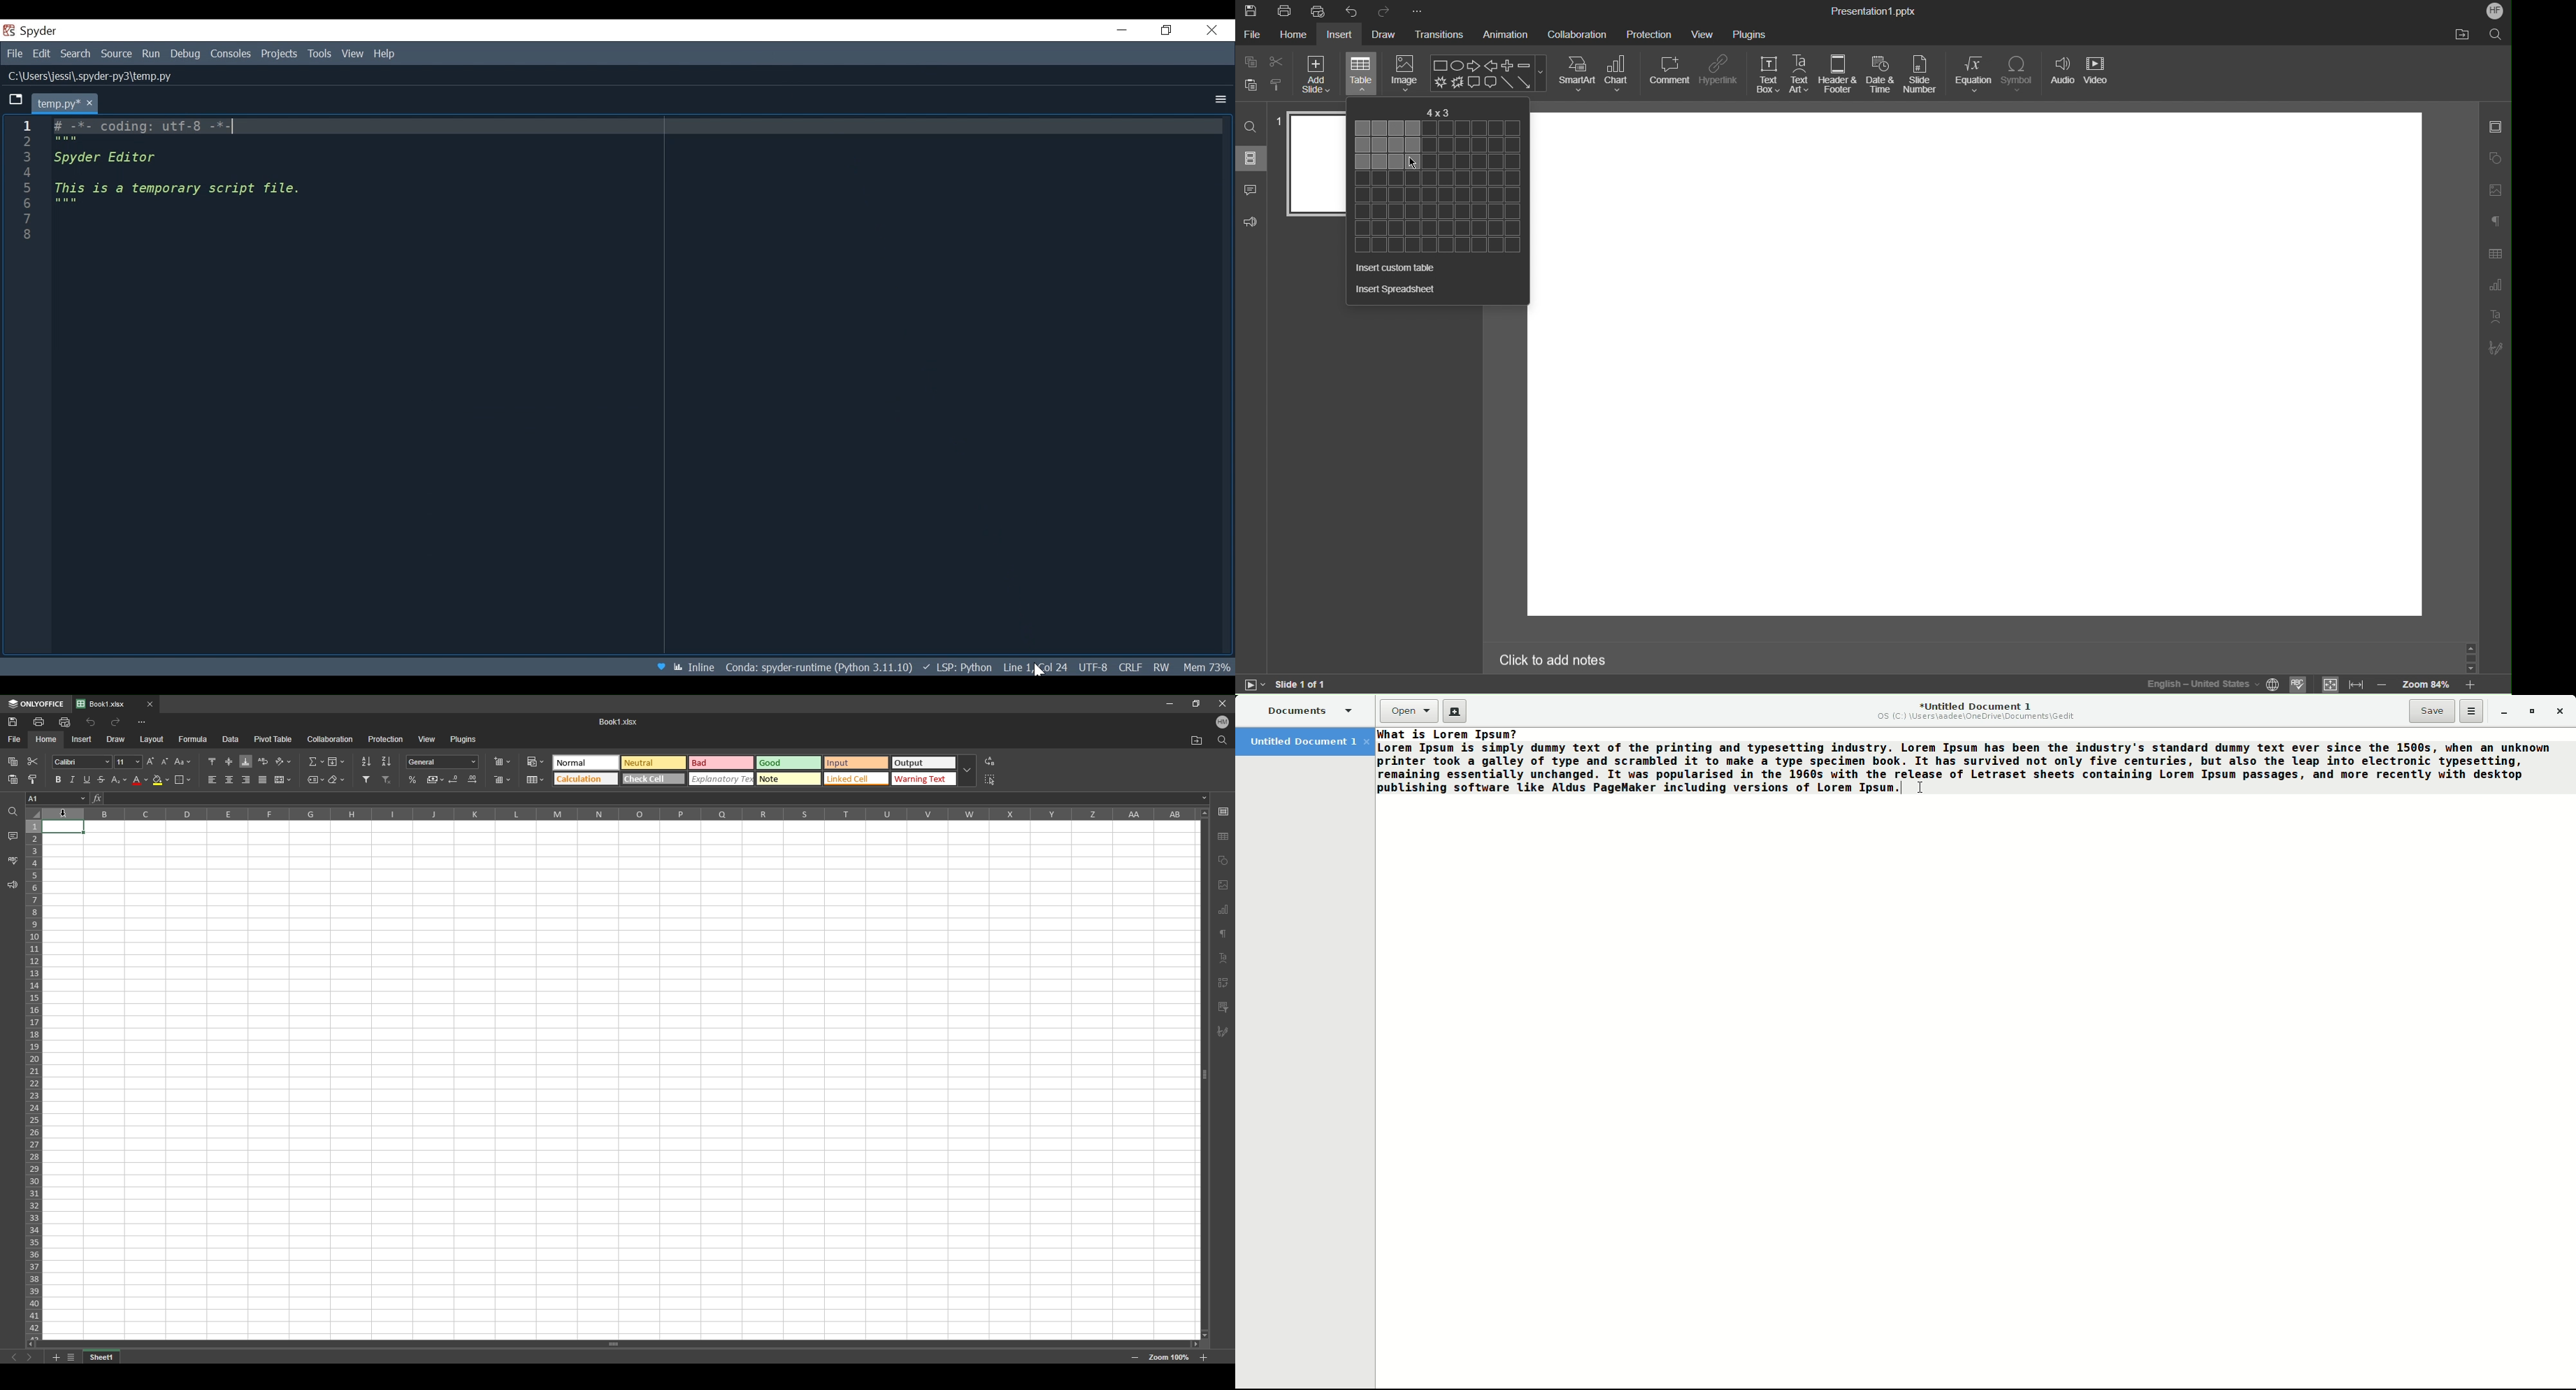  I want to click on File Path, so click(102, 77).